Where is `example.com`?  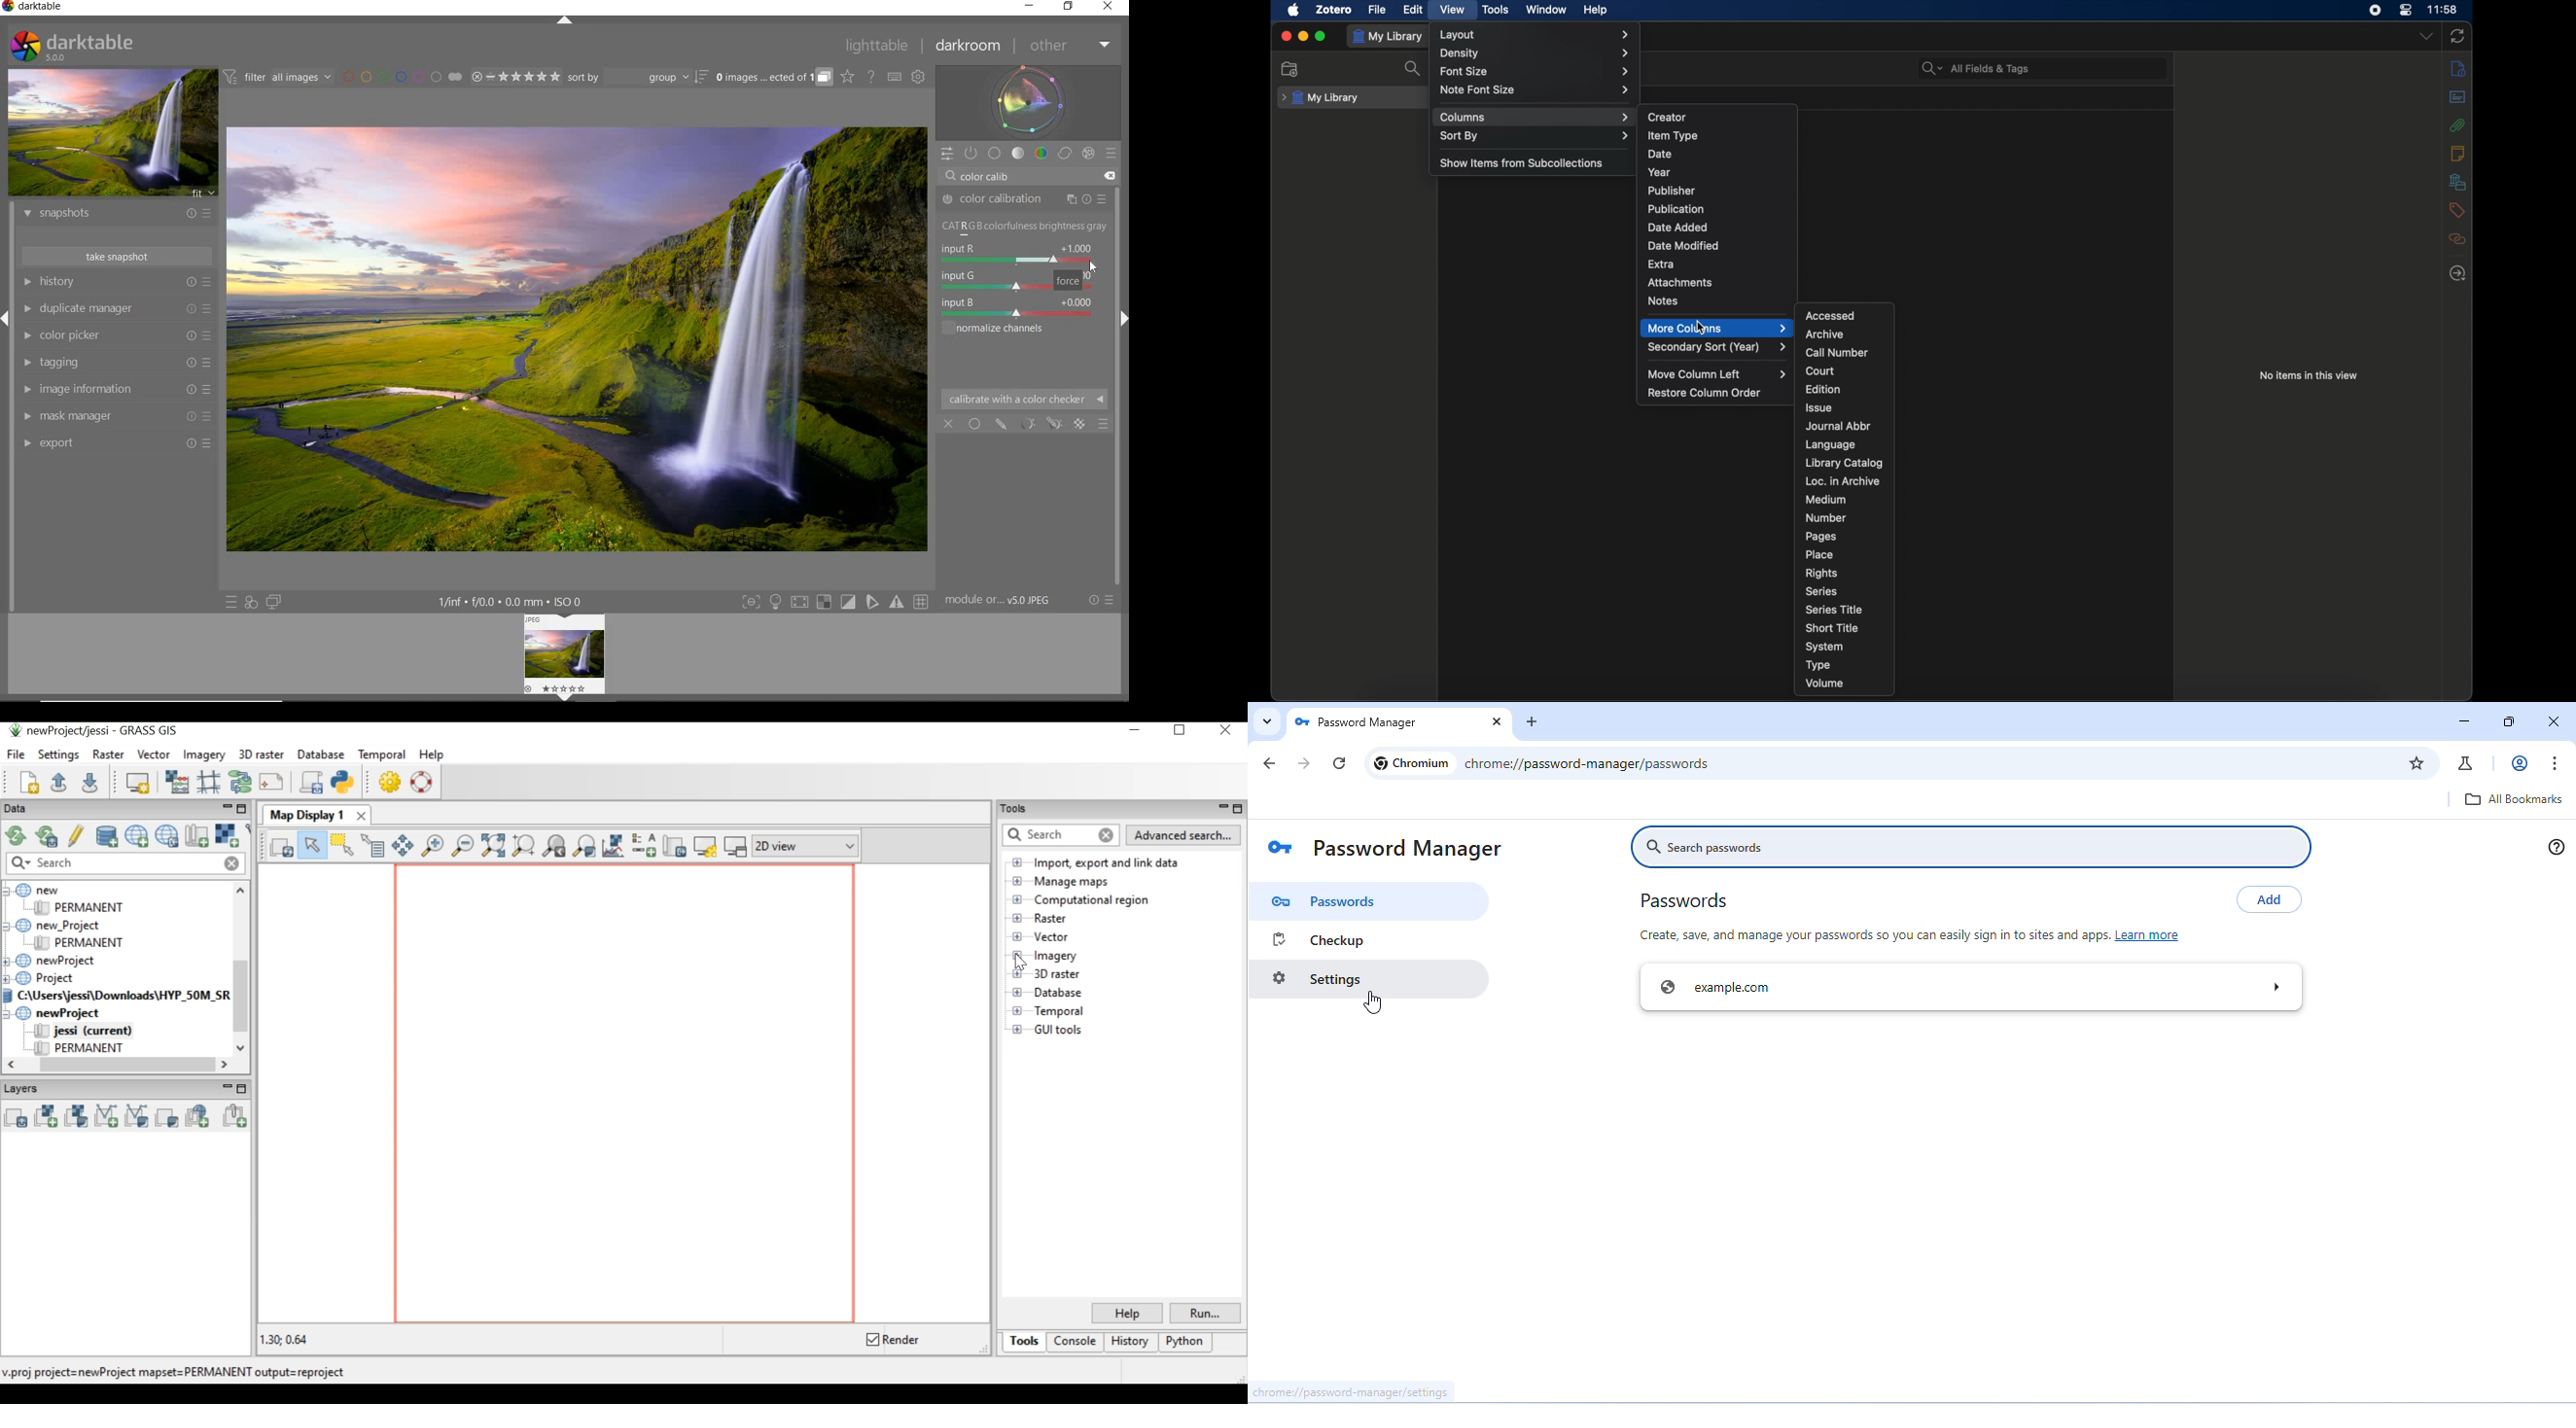
example.com is located at coordinates (1969, 989).